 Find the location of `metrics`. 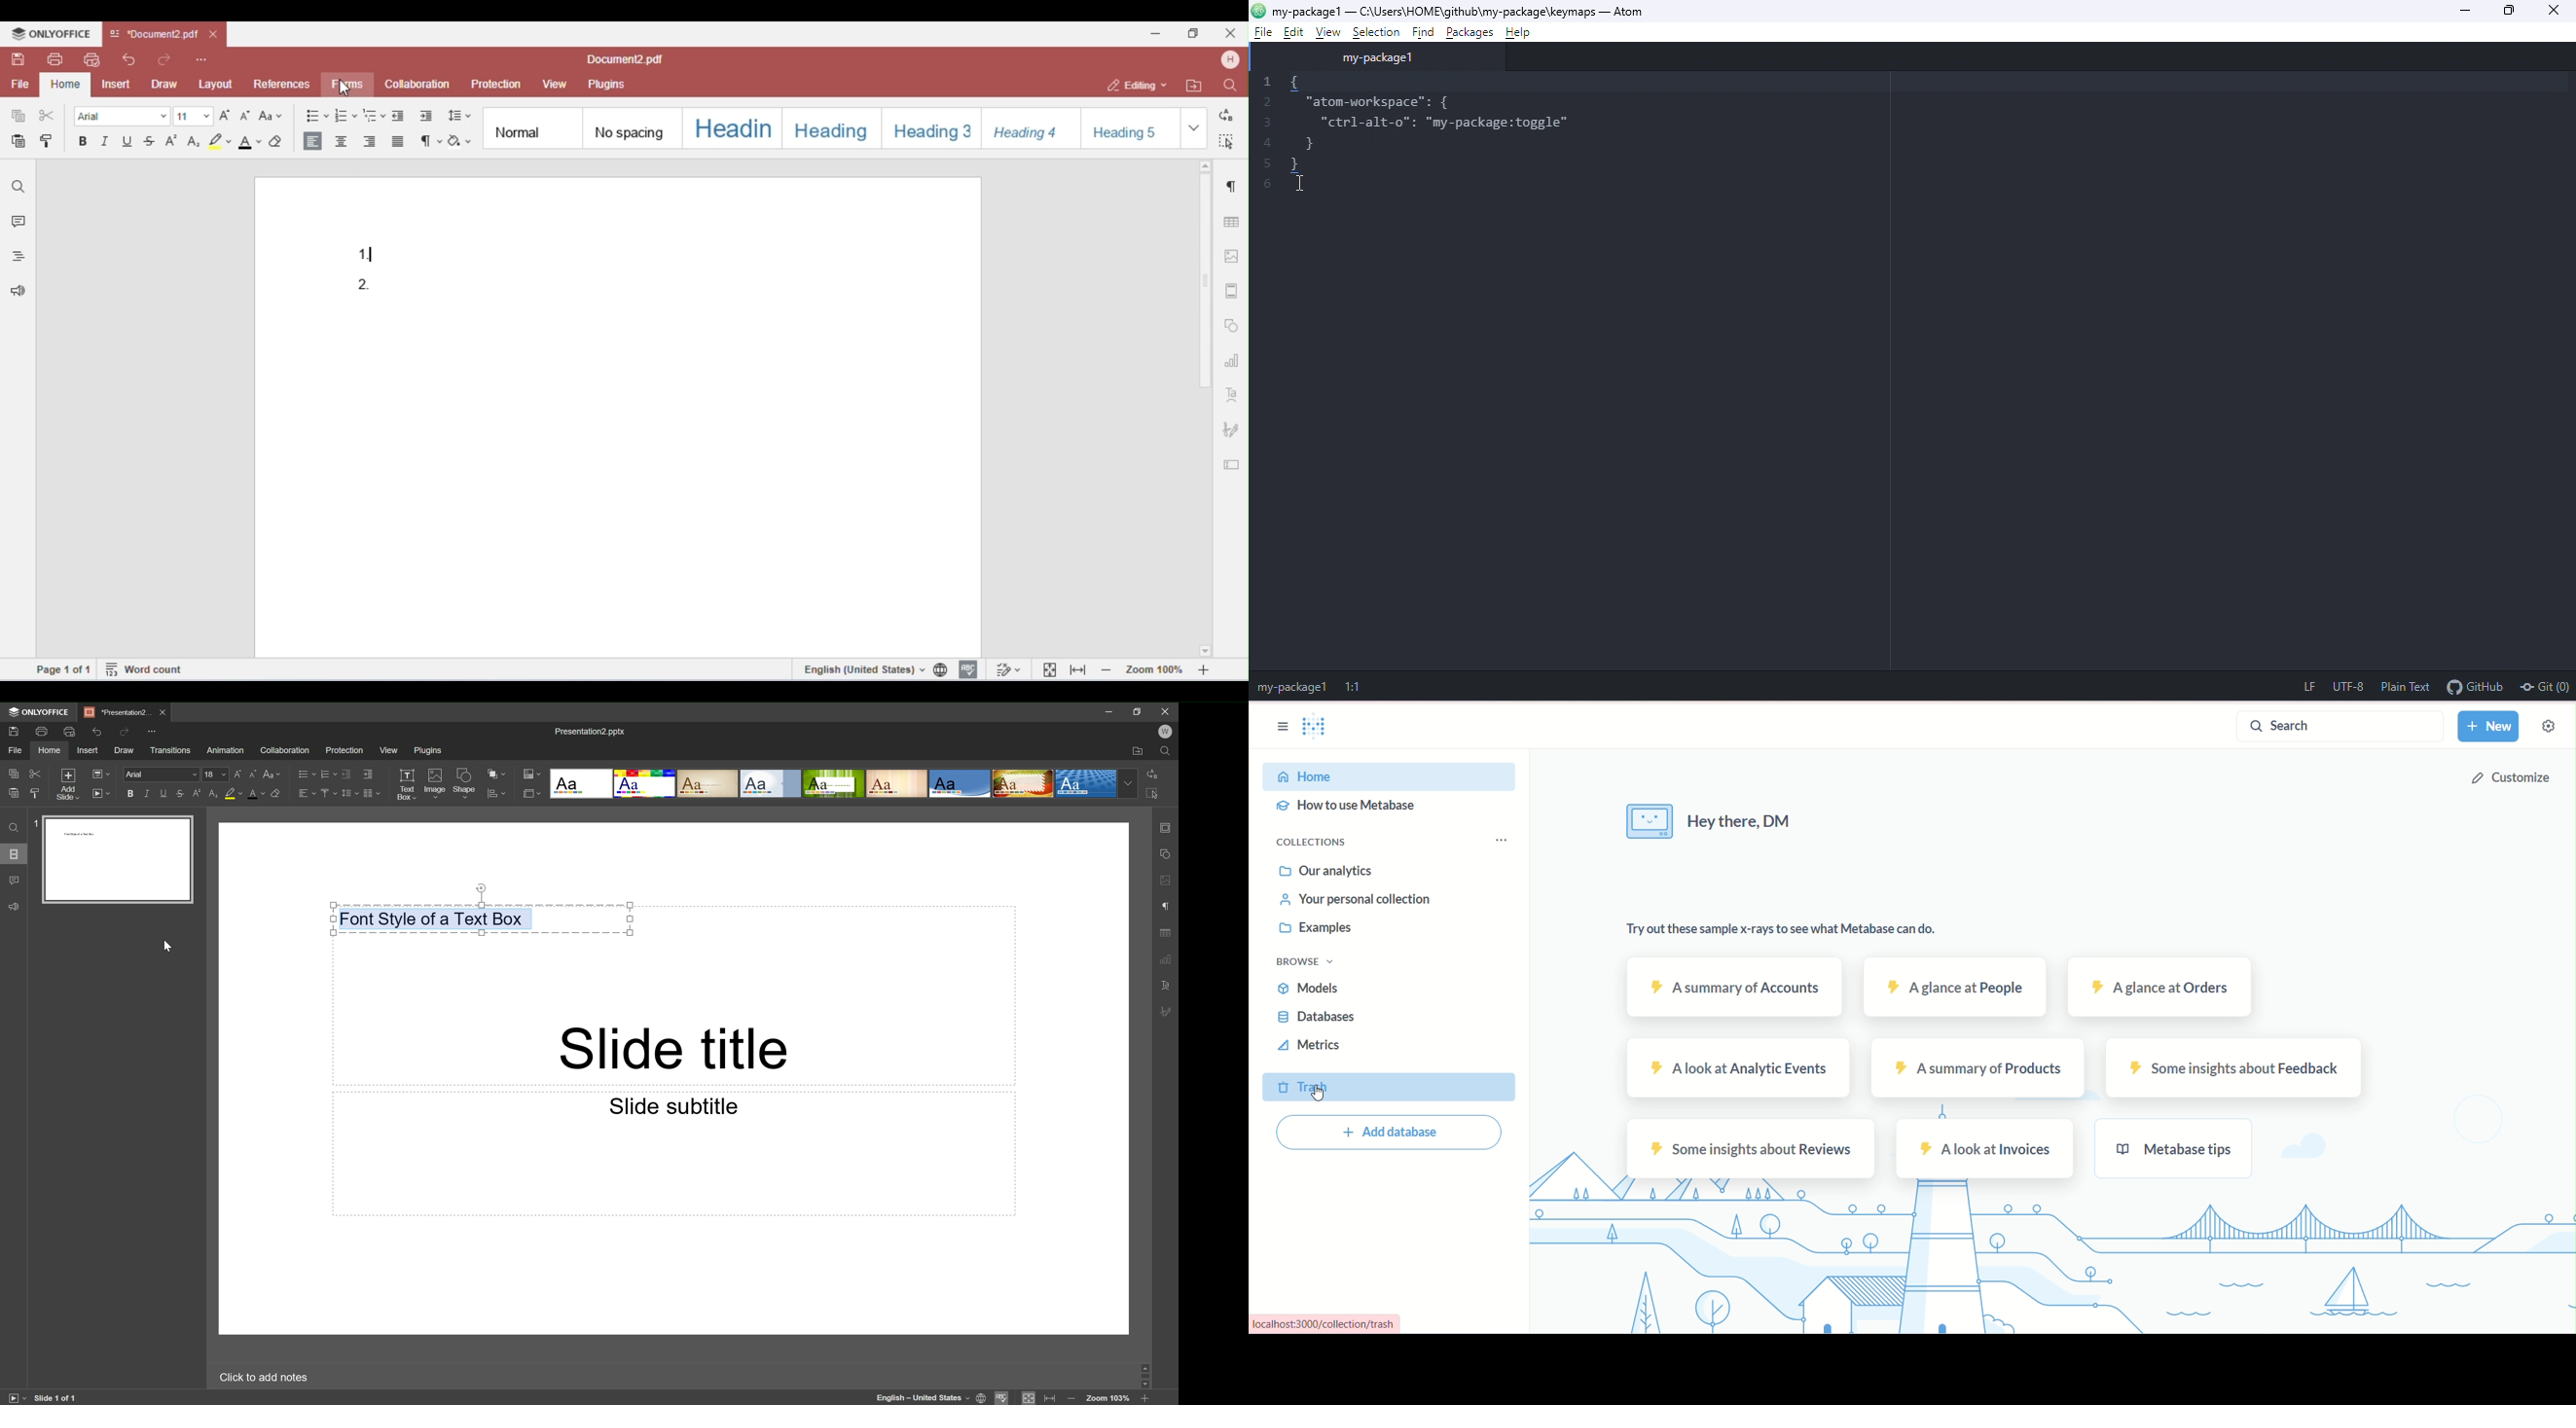

metrics is located at coordinates (1314, 1046).